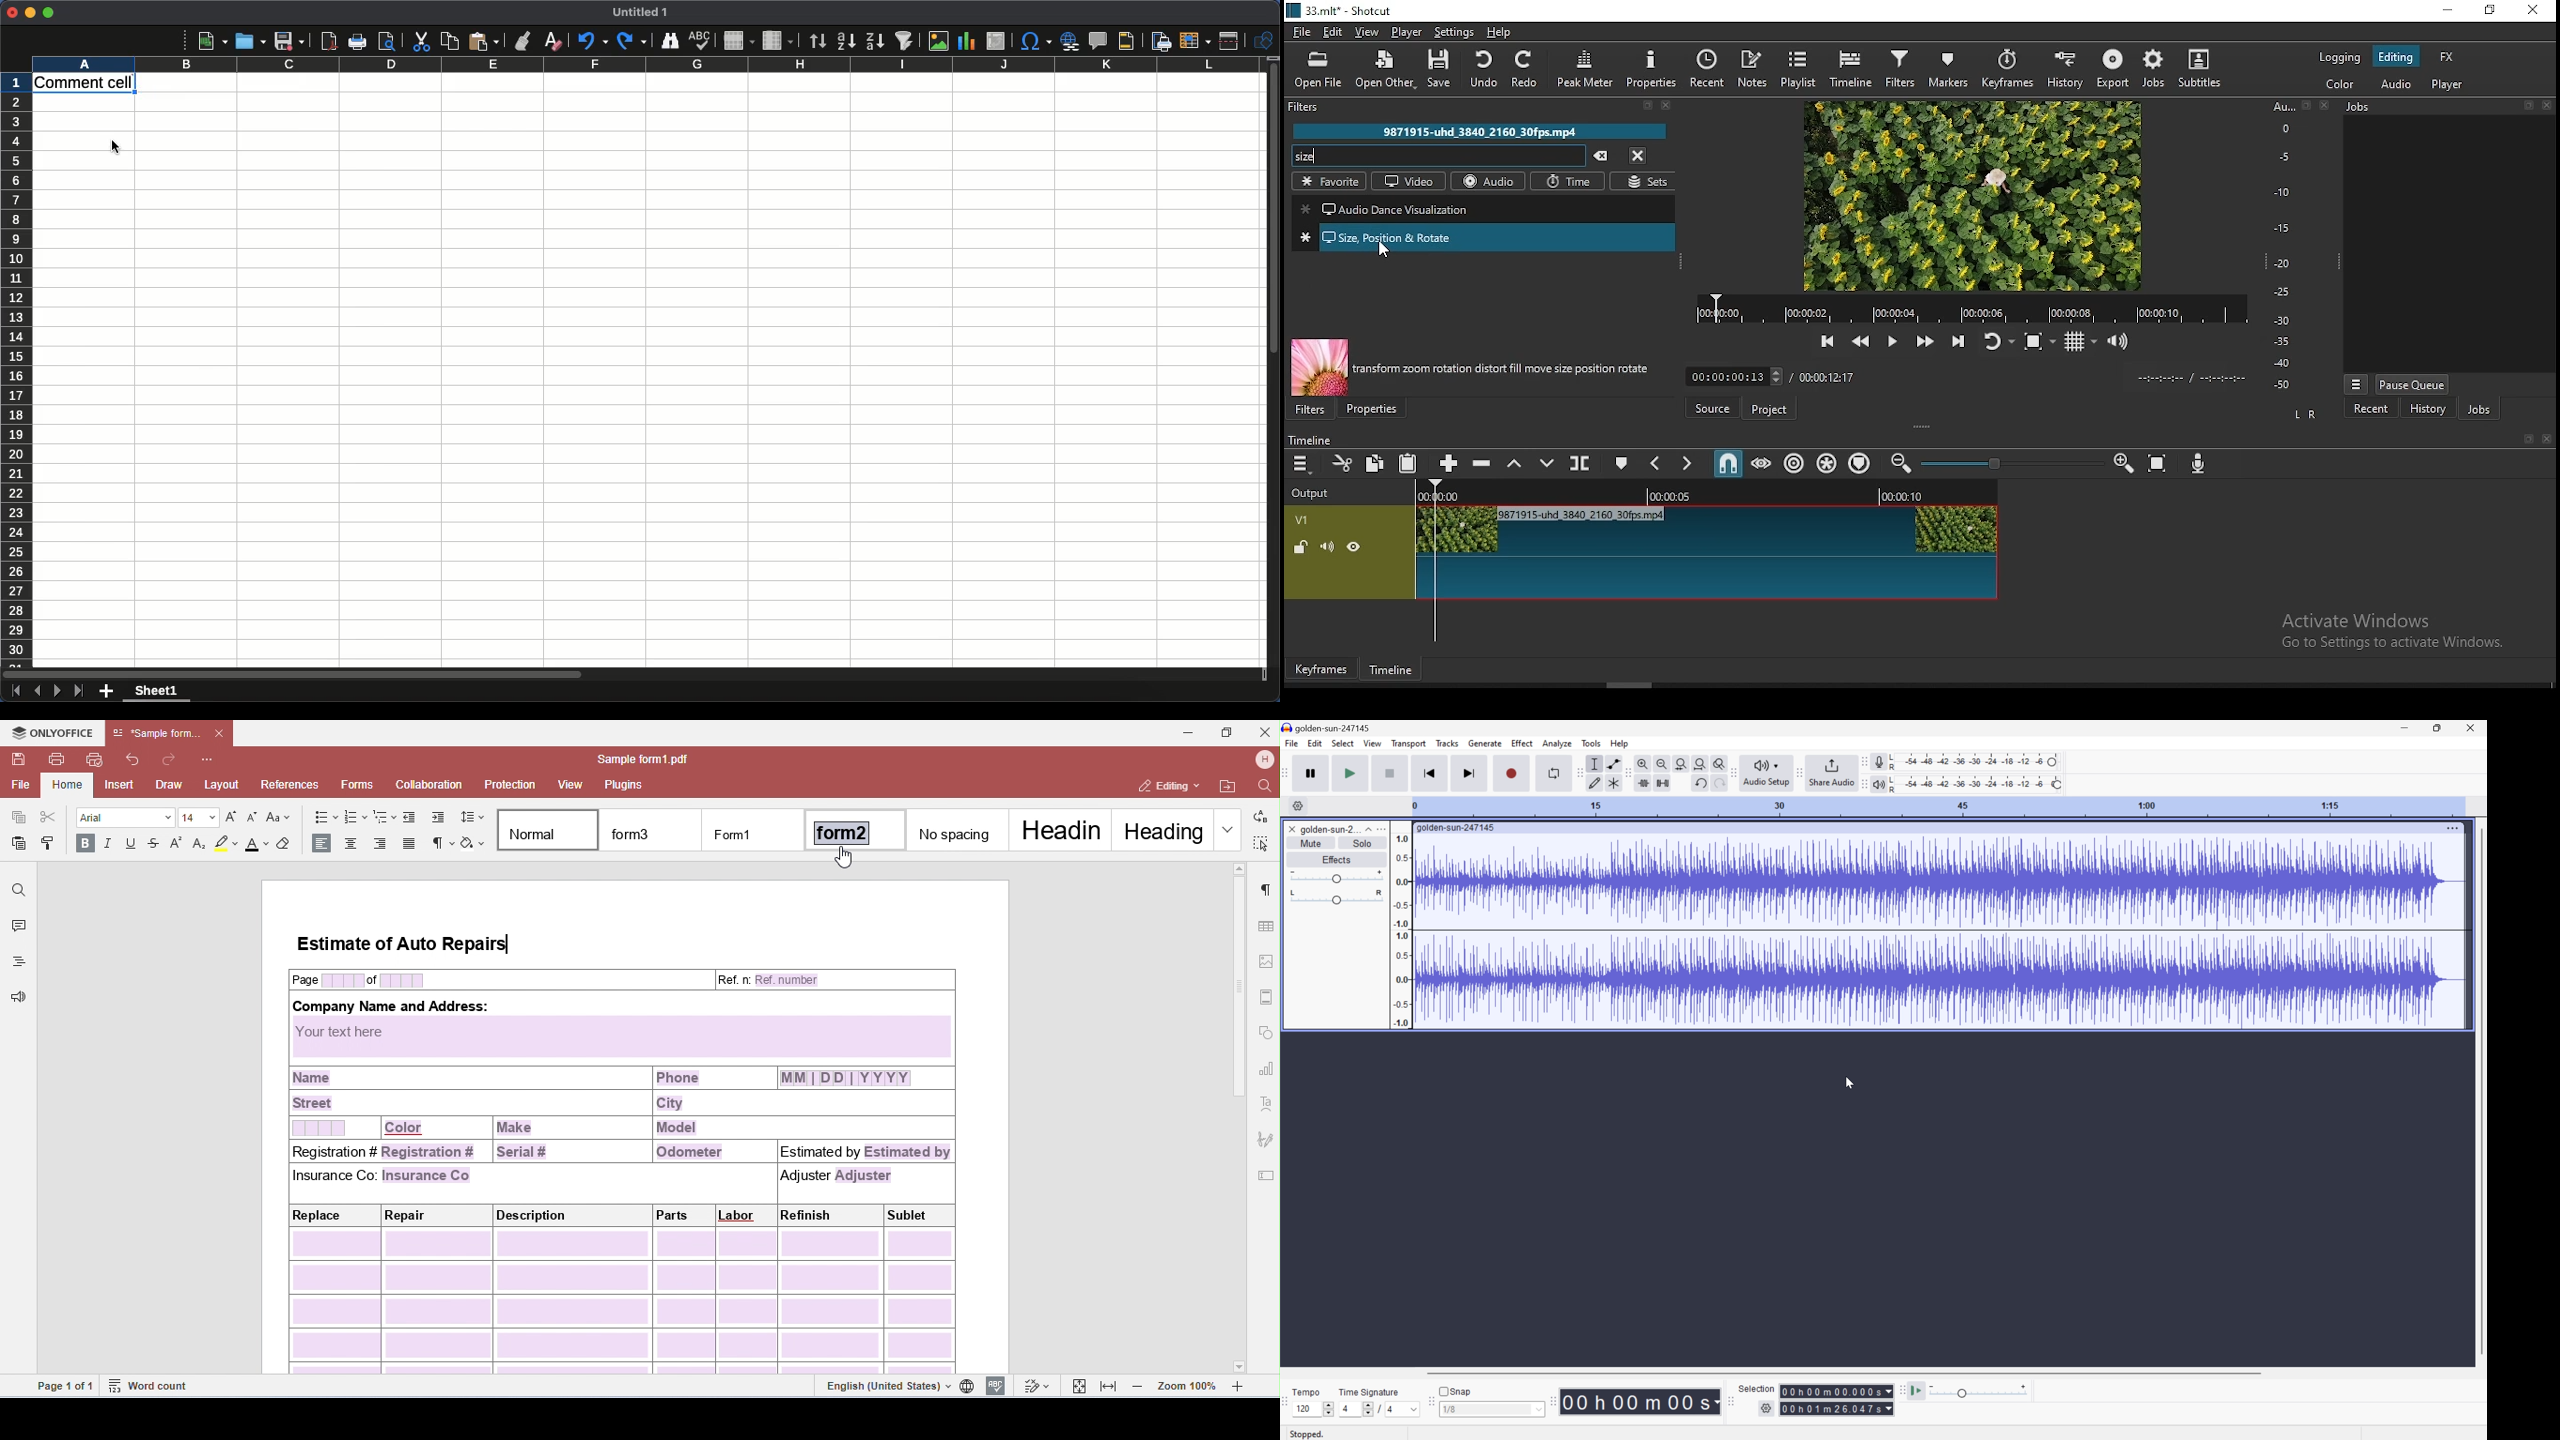  What do you see at coordinates (522, 39) in the screenshot?
I see `Clone formatting` at bounding box center [522, 39].